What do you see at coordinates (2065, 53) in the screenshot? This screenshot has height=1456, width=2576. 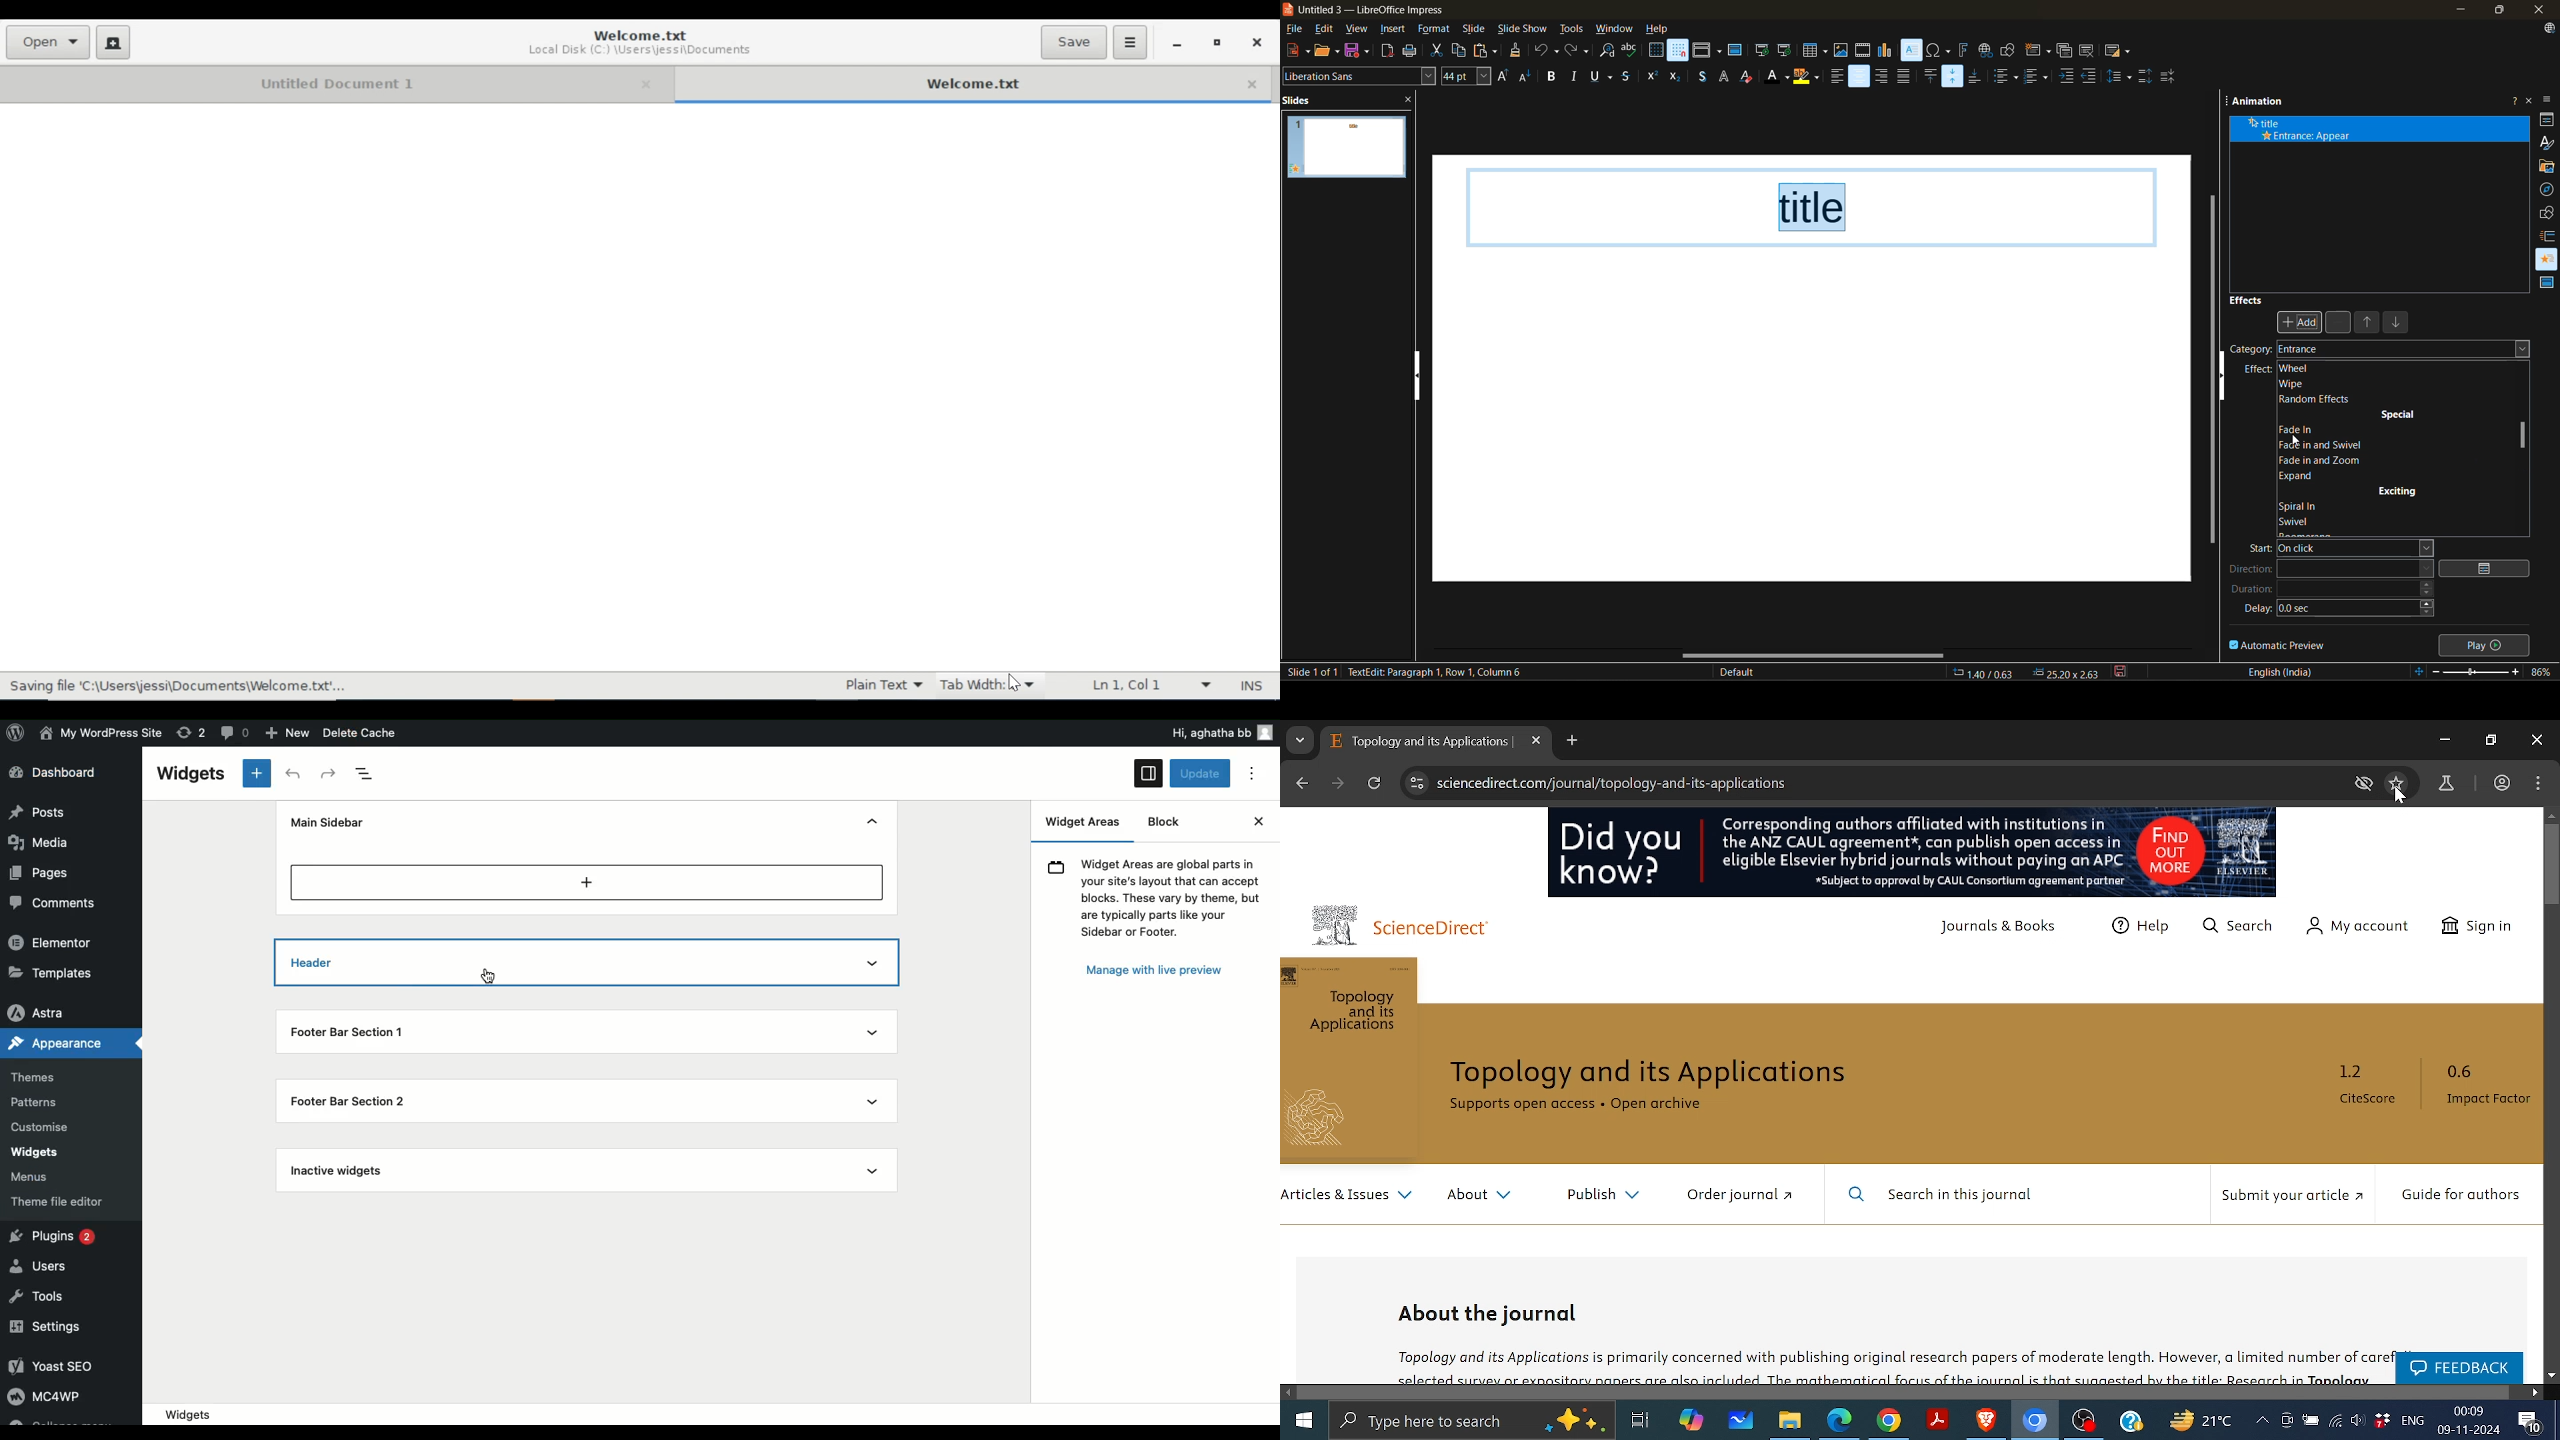 I see `duplicate slide` at bounding box center [2065, 53].